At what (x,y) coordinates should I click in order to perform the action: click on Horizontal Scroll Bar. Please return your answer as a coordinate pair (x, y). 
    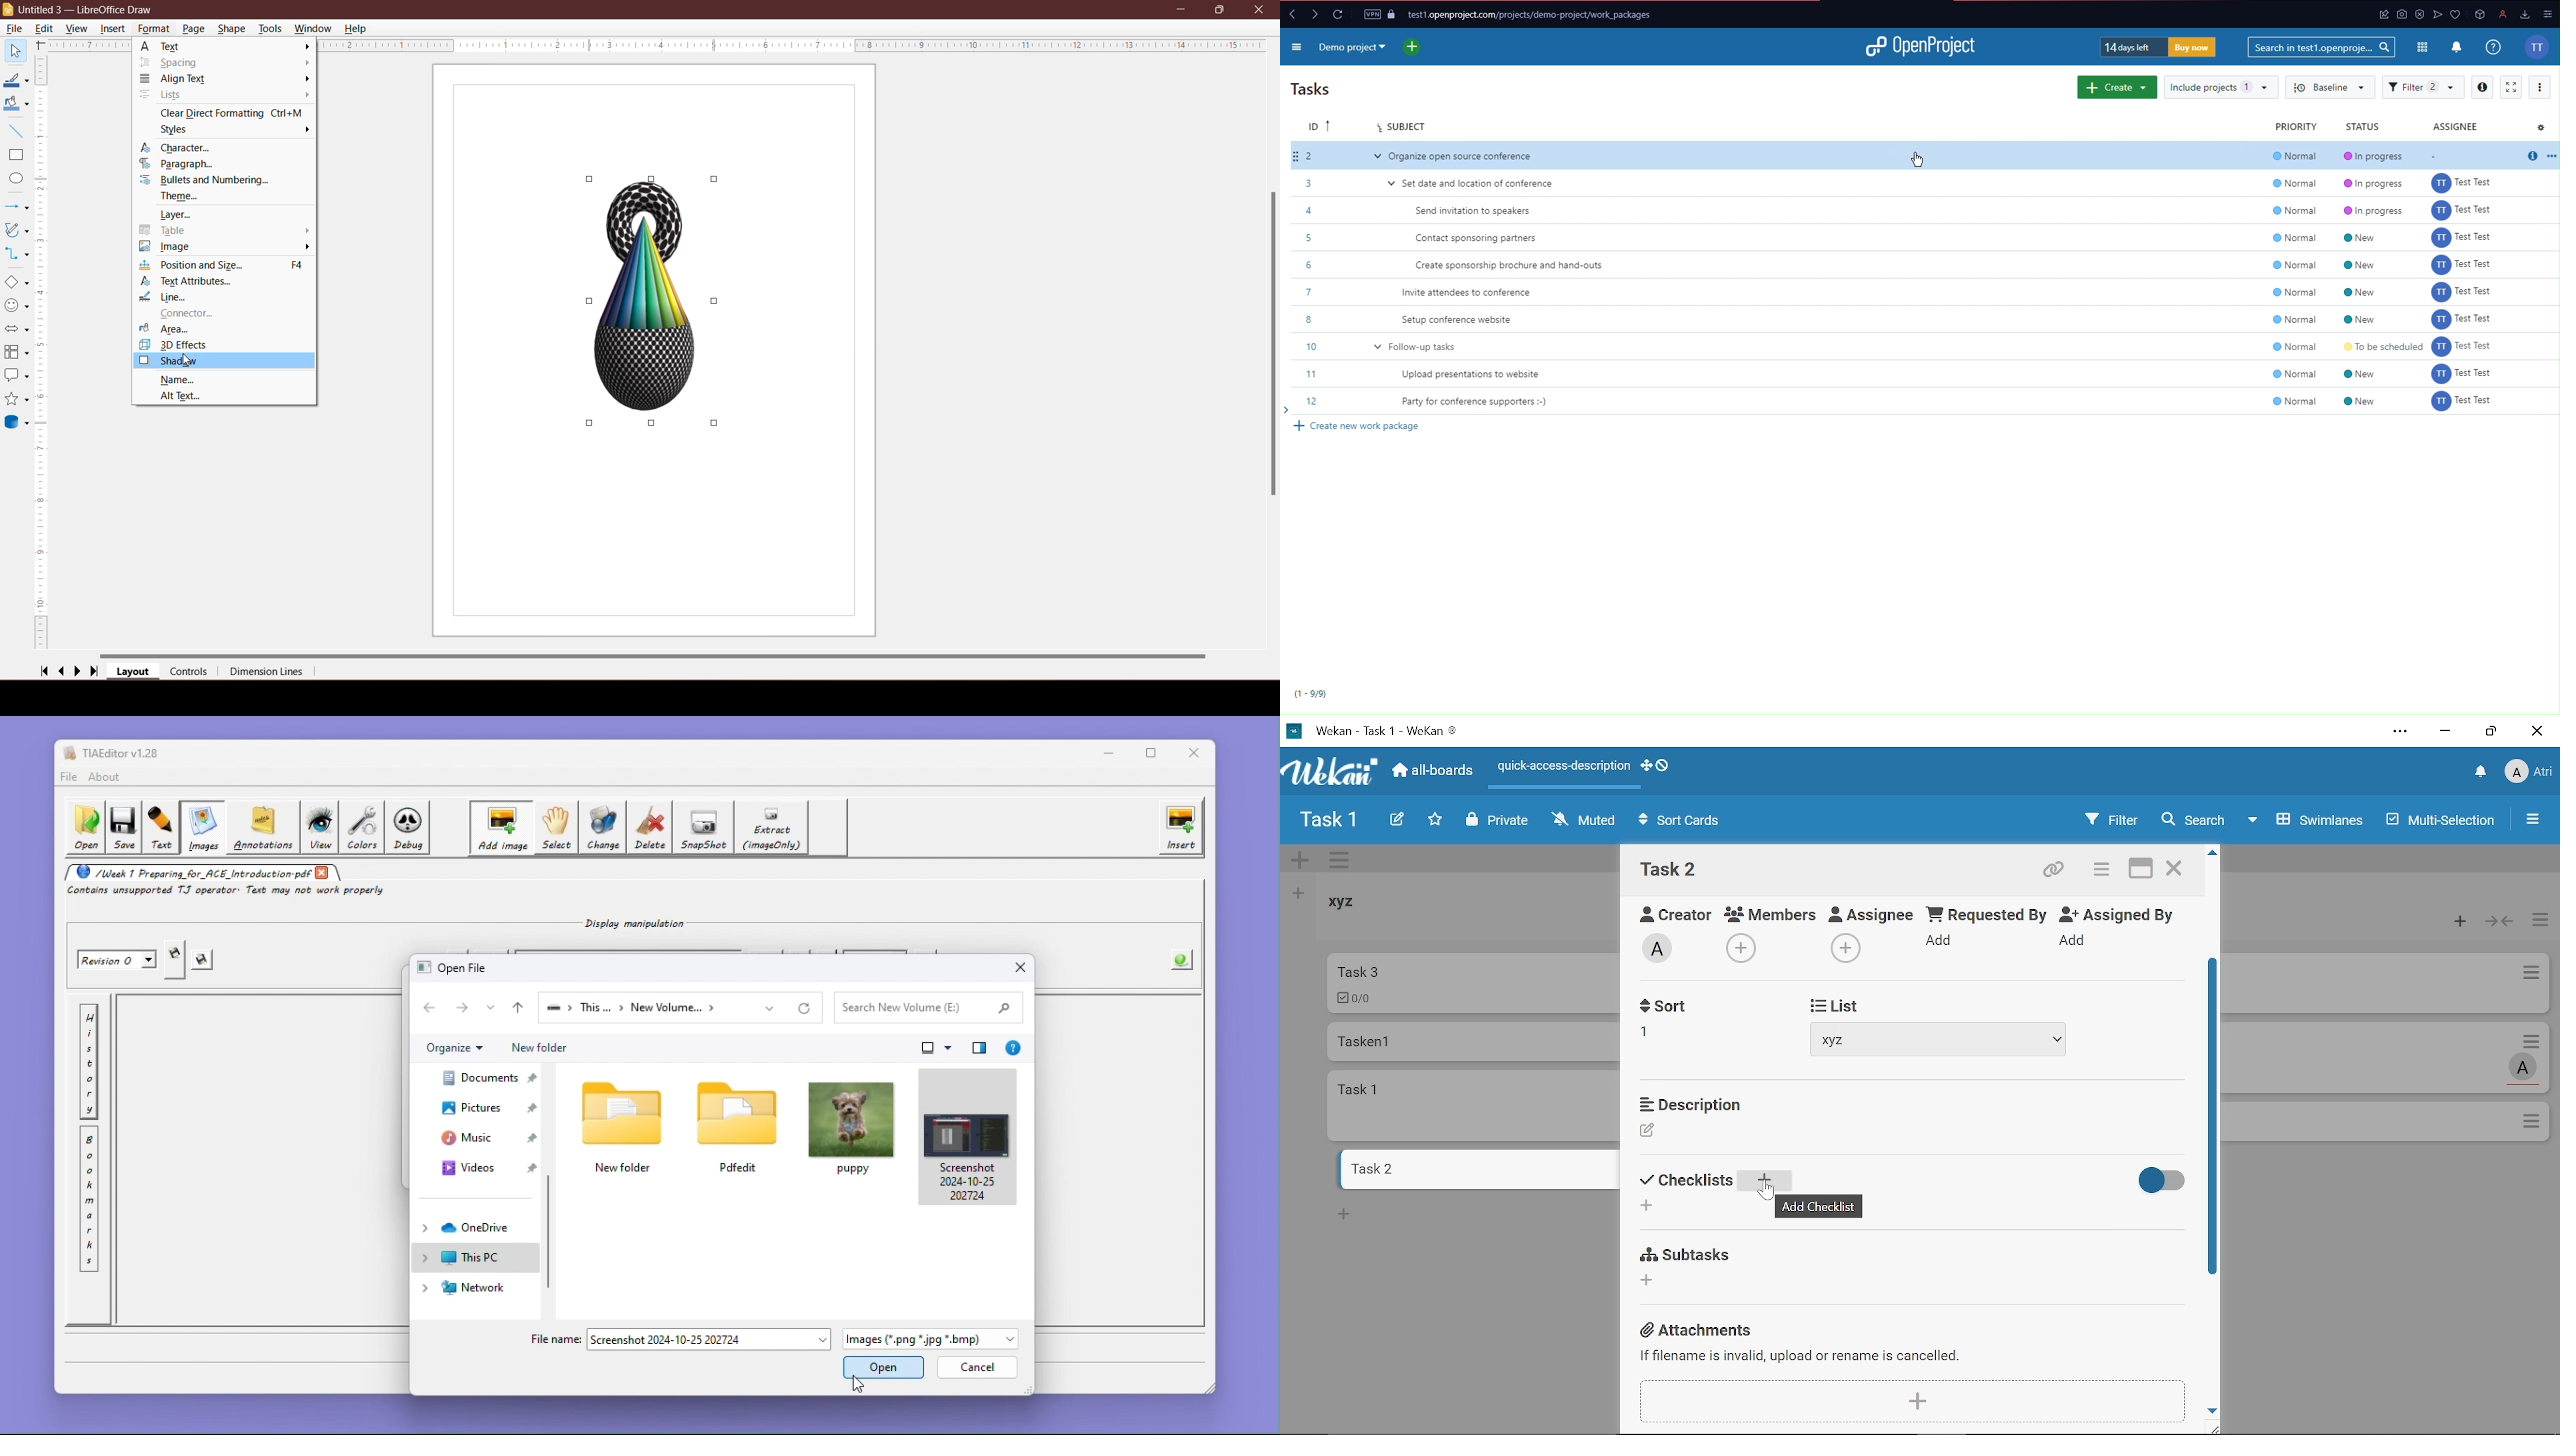
    Looking at the image, I should click on (657, 655).